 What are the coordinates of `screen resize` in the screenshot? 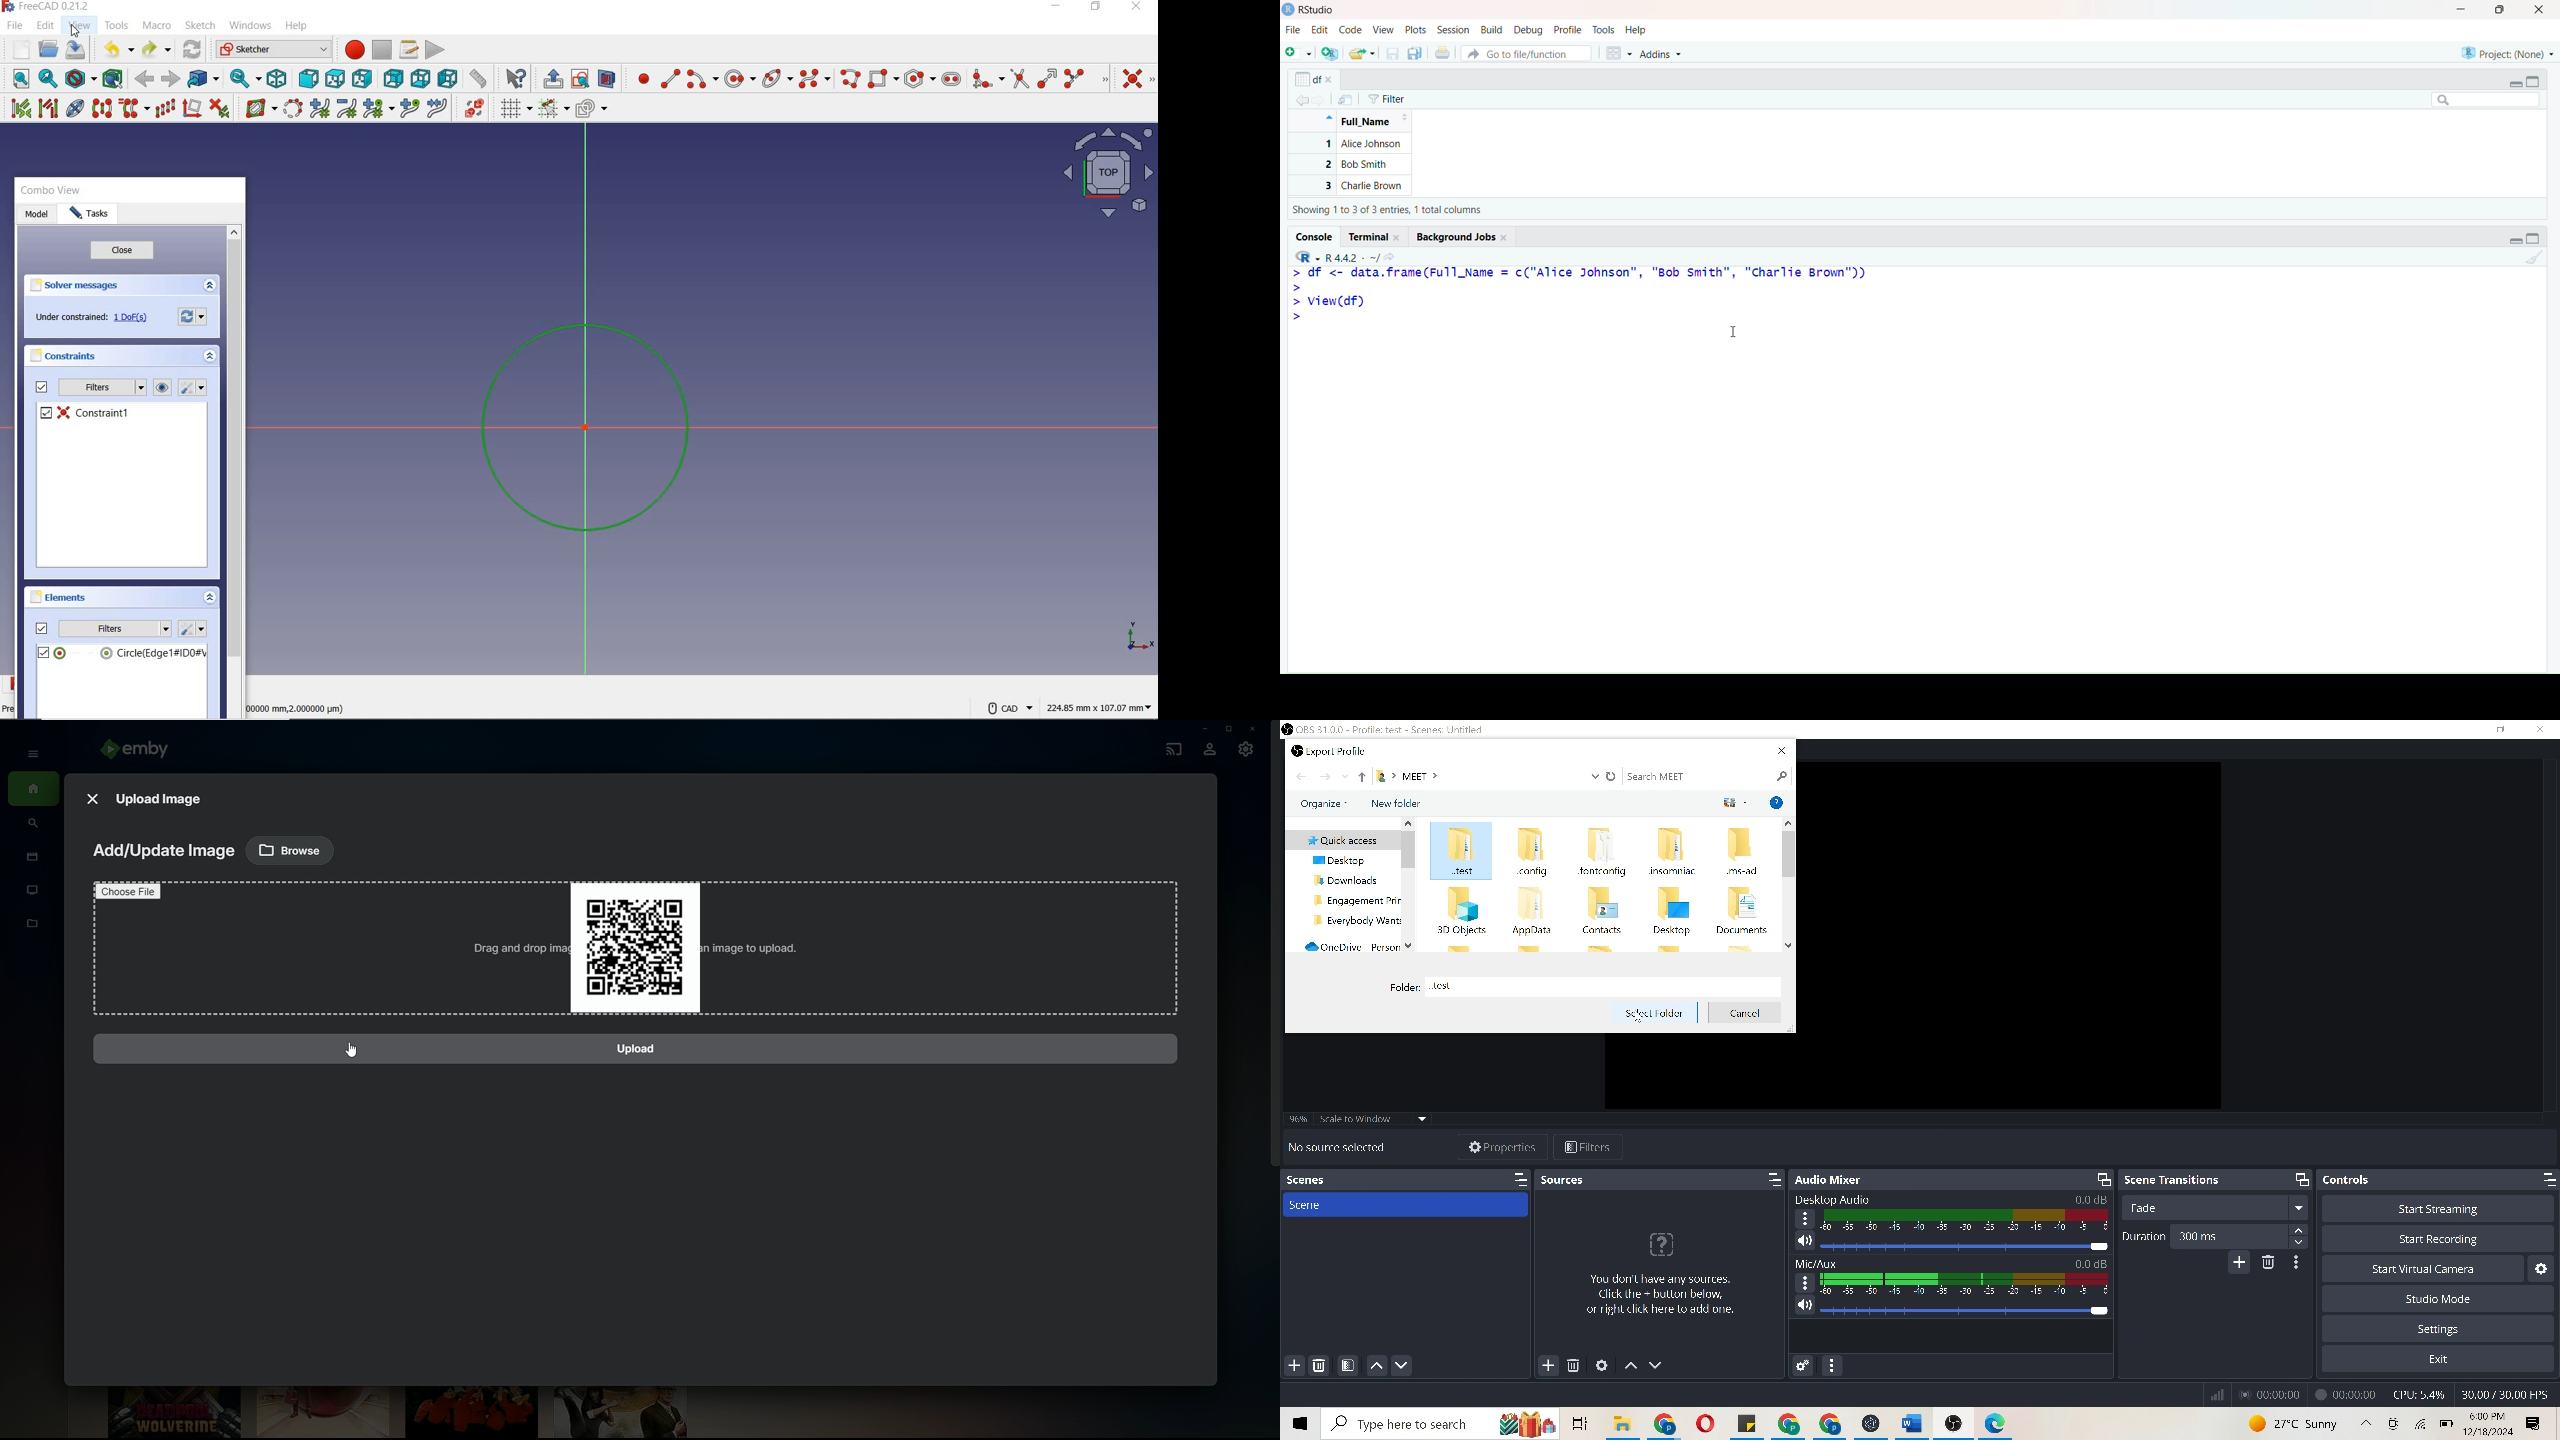 It's located at (2097, 1179).